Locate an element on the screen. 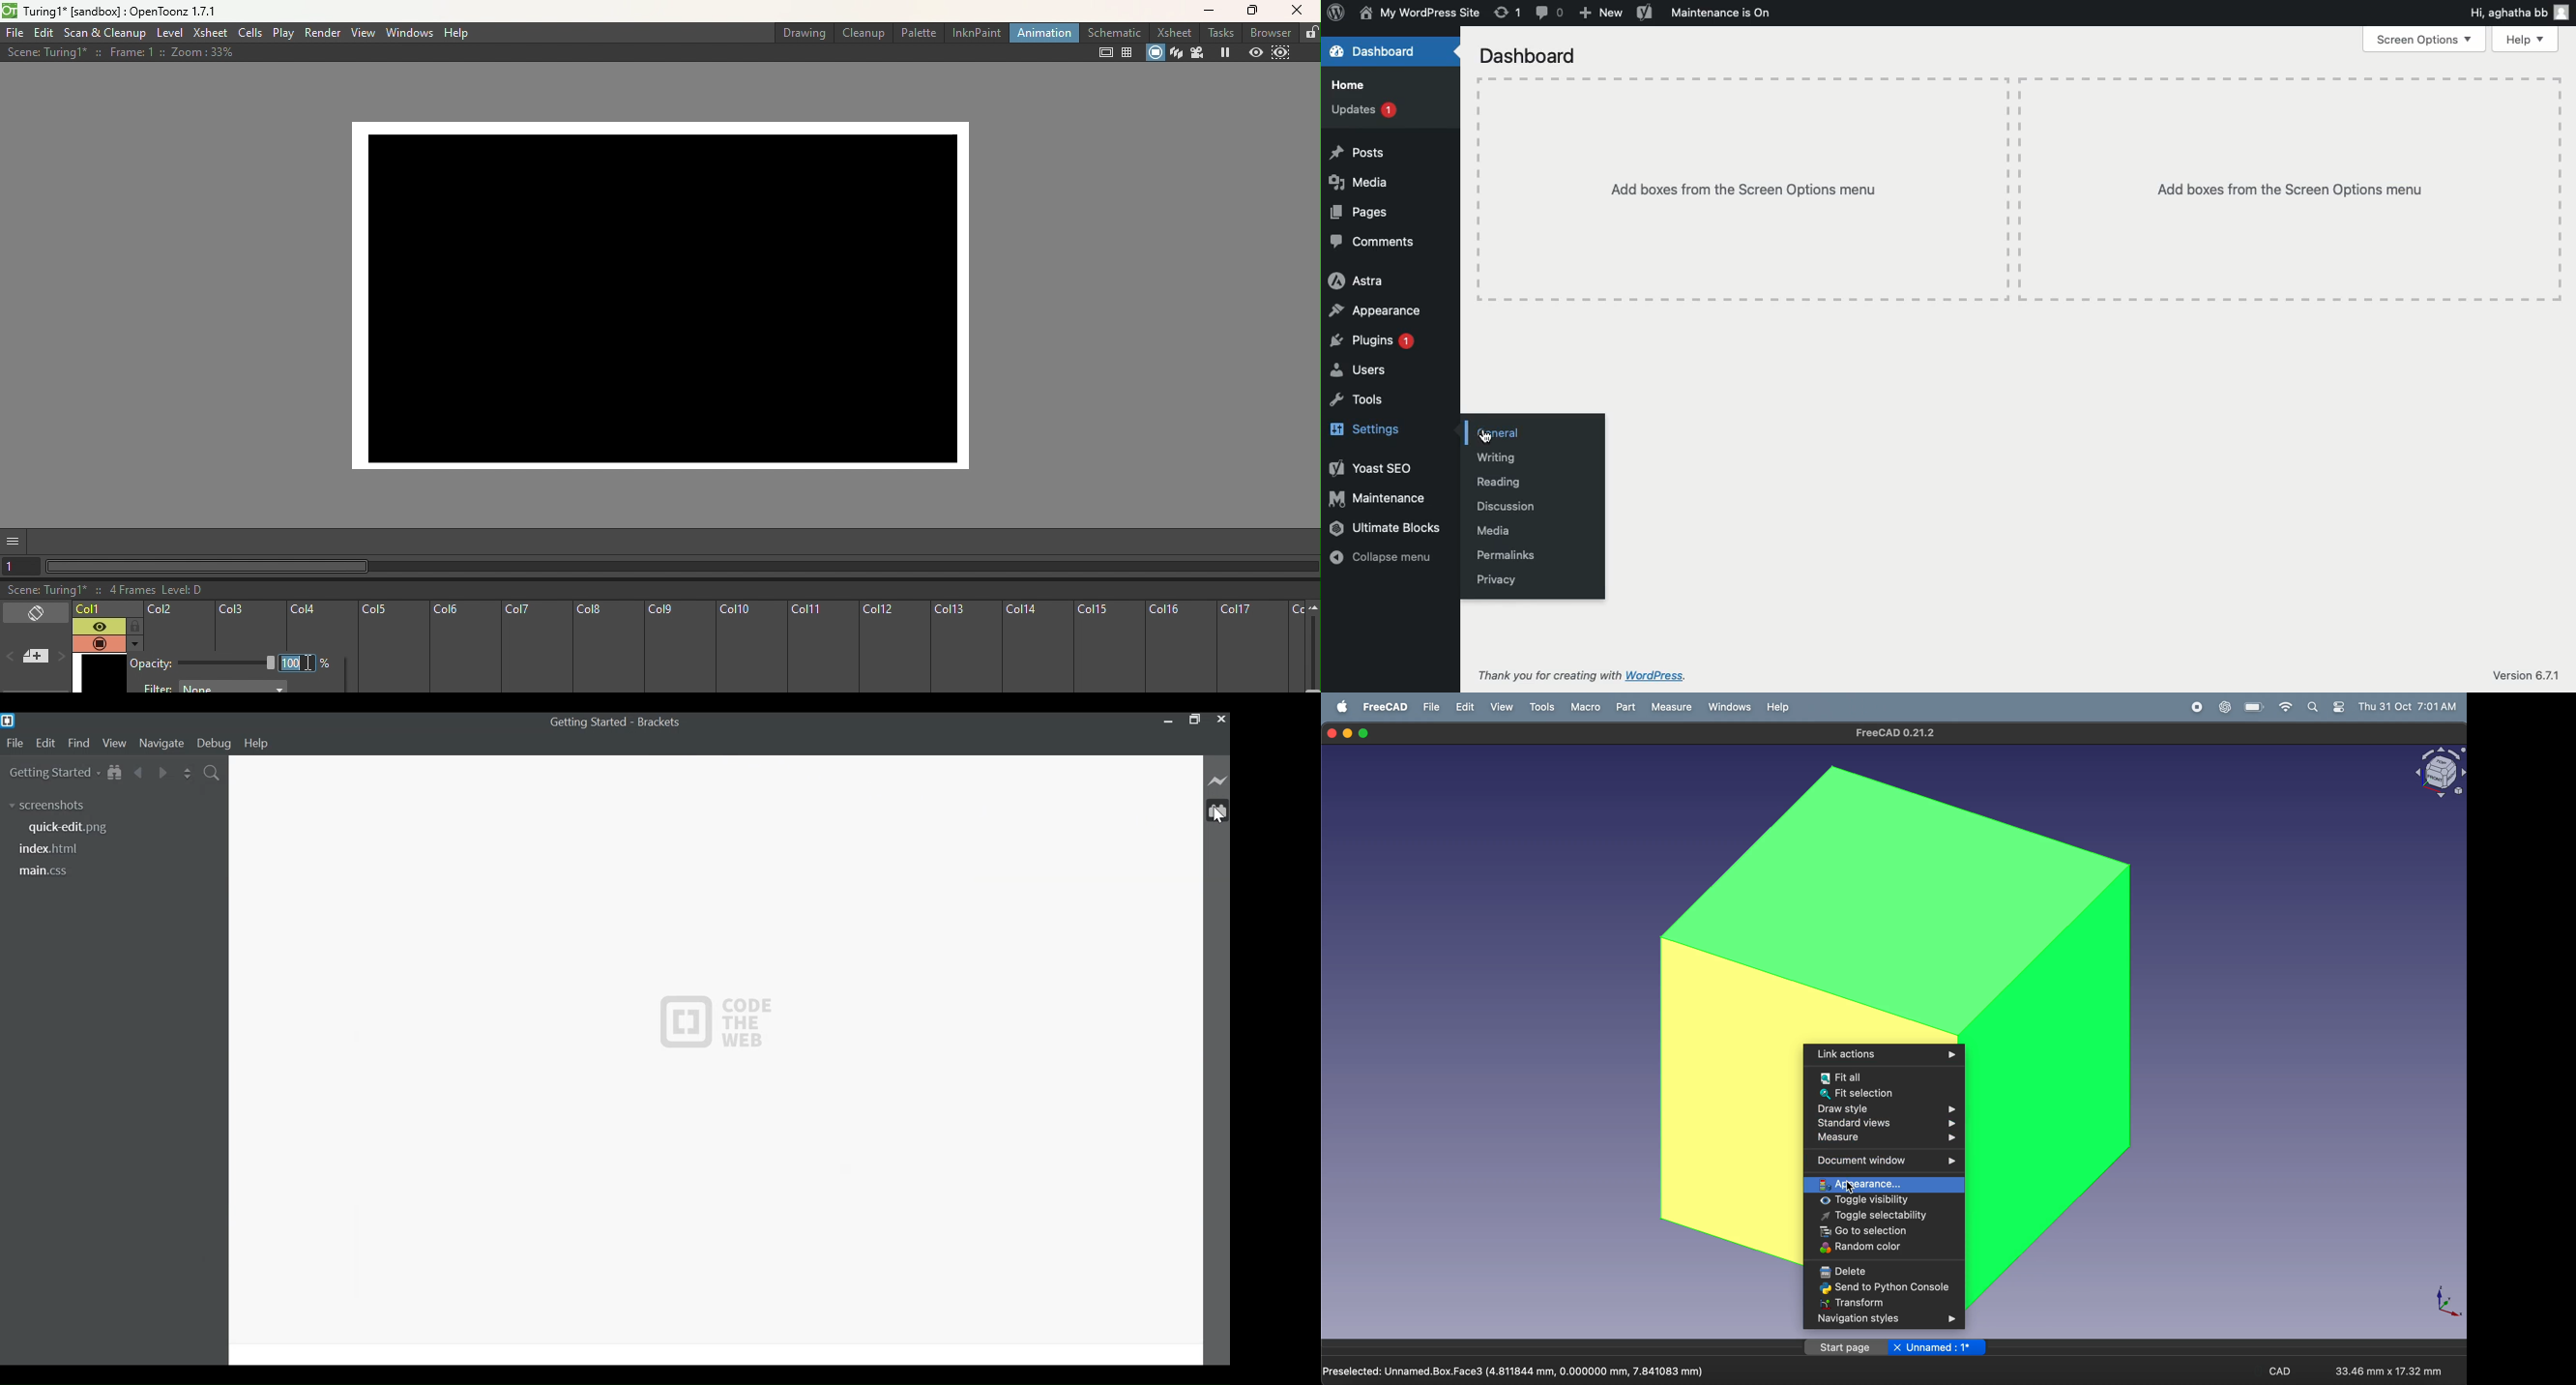 The width and height of the screenshot is (2576, 1400). Edit is located at coordinates (47, 744).